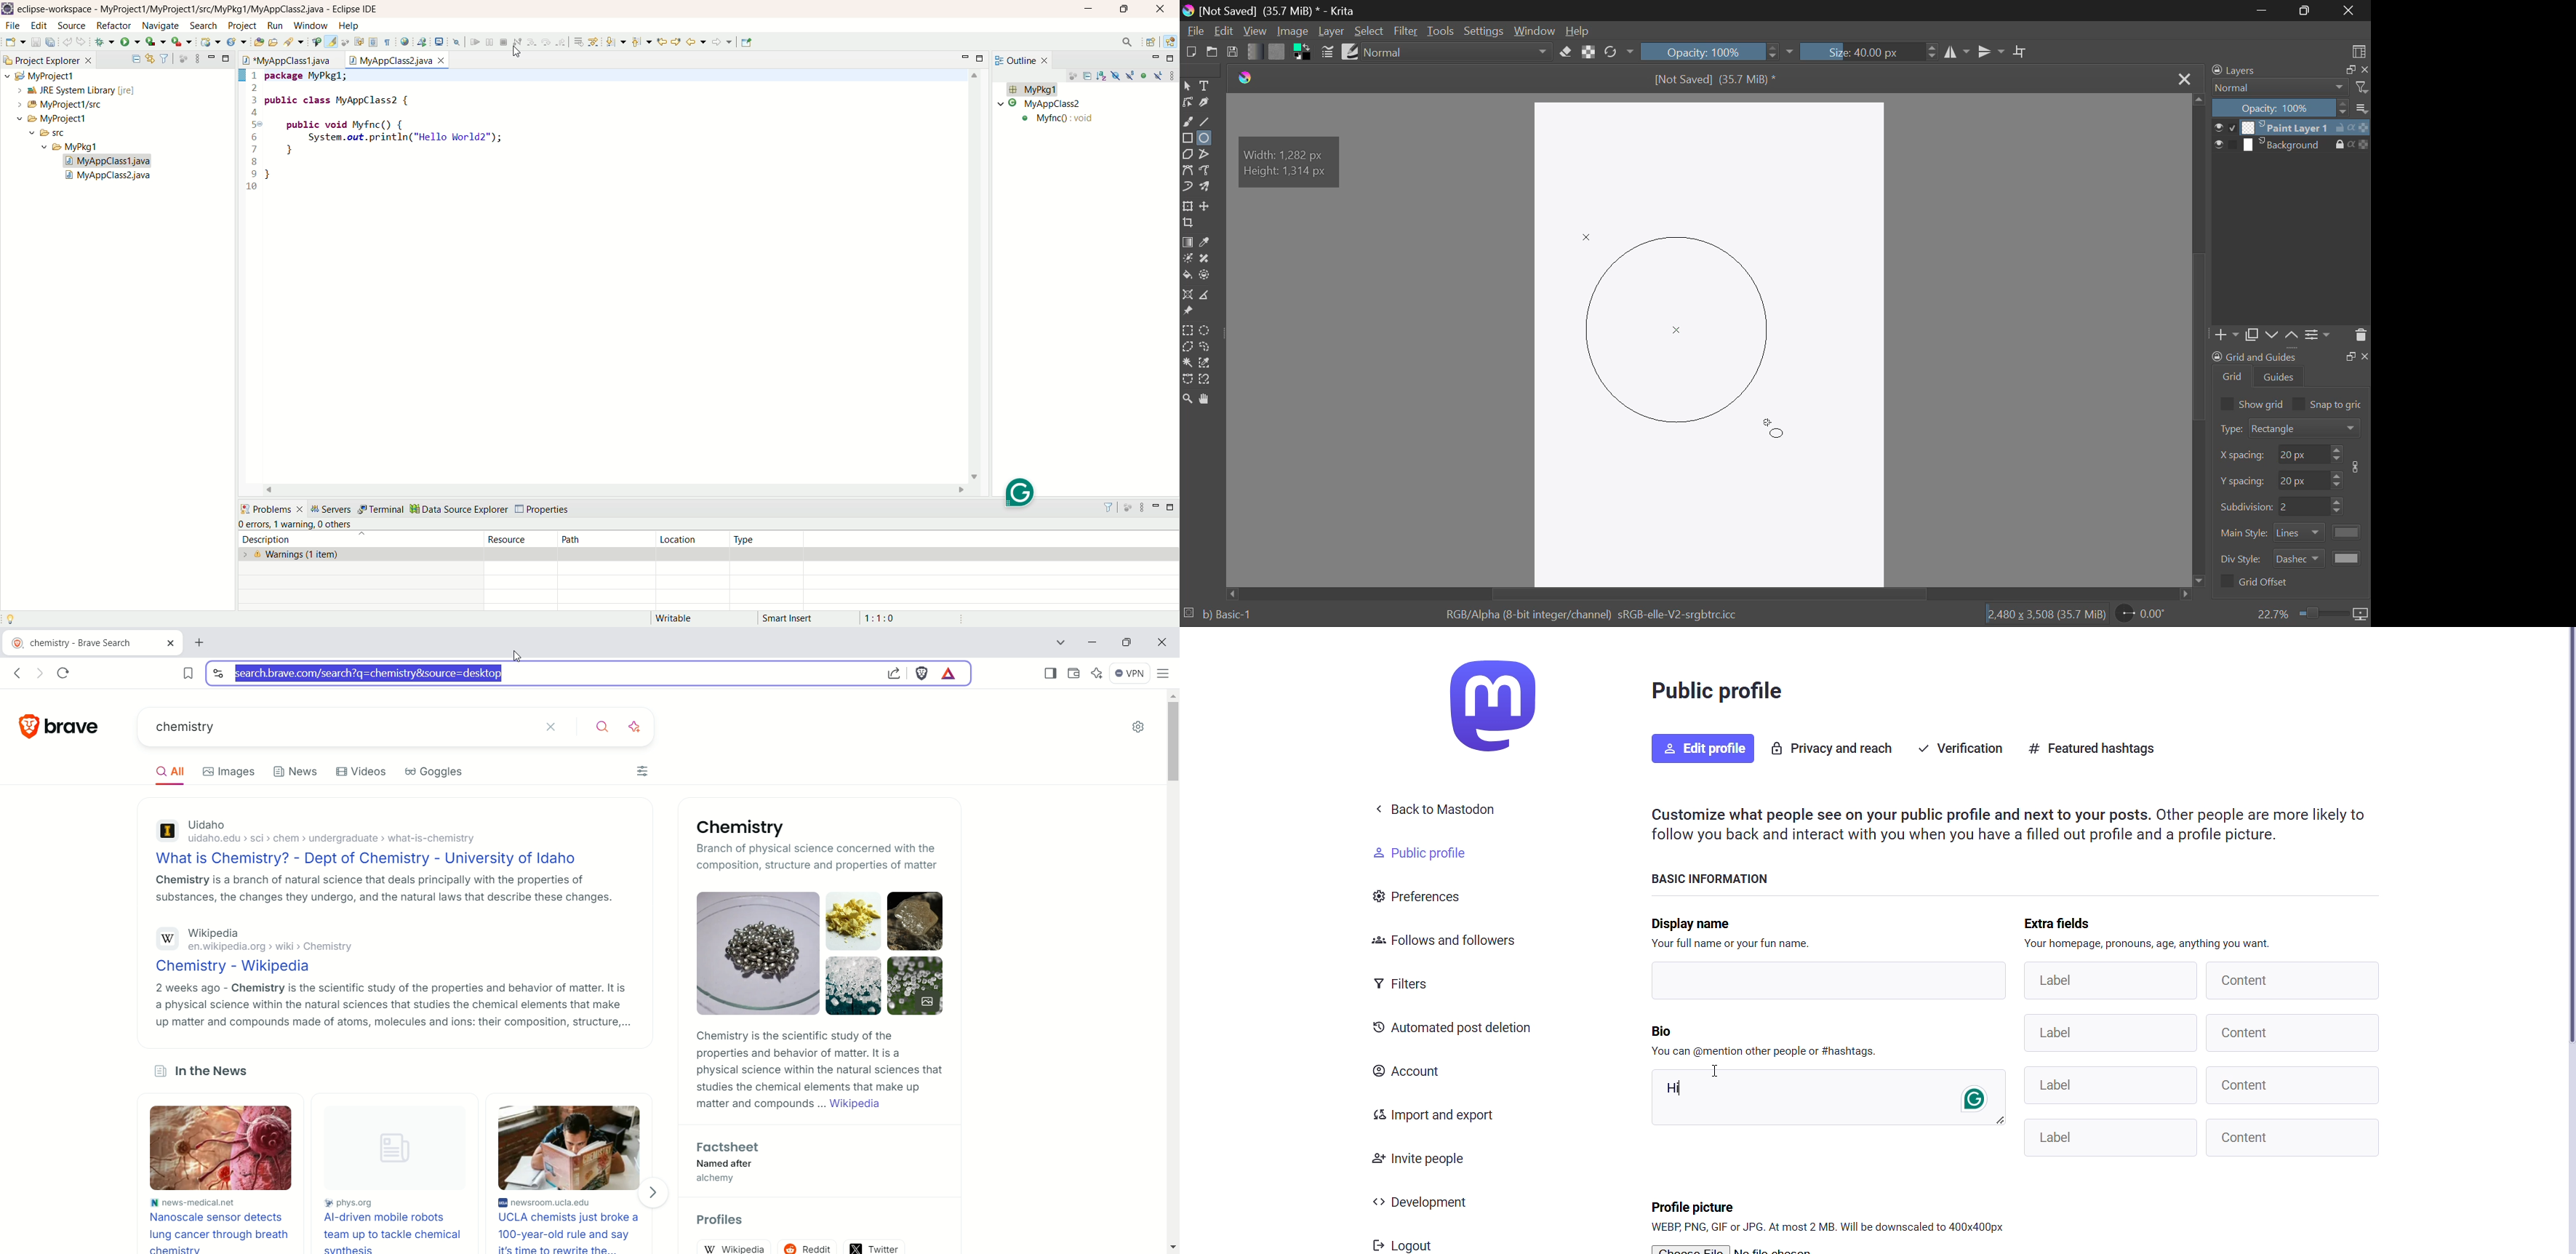  I want to click on Layers, so click(2291, 137).